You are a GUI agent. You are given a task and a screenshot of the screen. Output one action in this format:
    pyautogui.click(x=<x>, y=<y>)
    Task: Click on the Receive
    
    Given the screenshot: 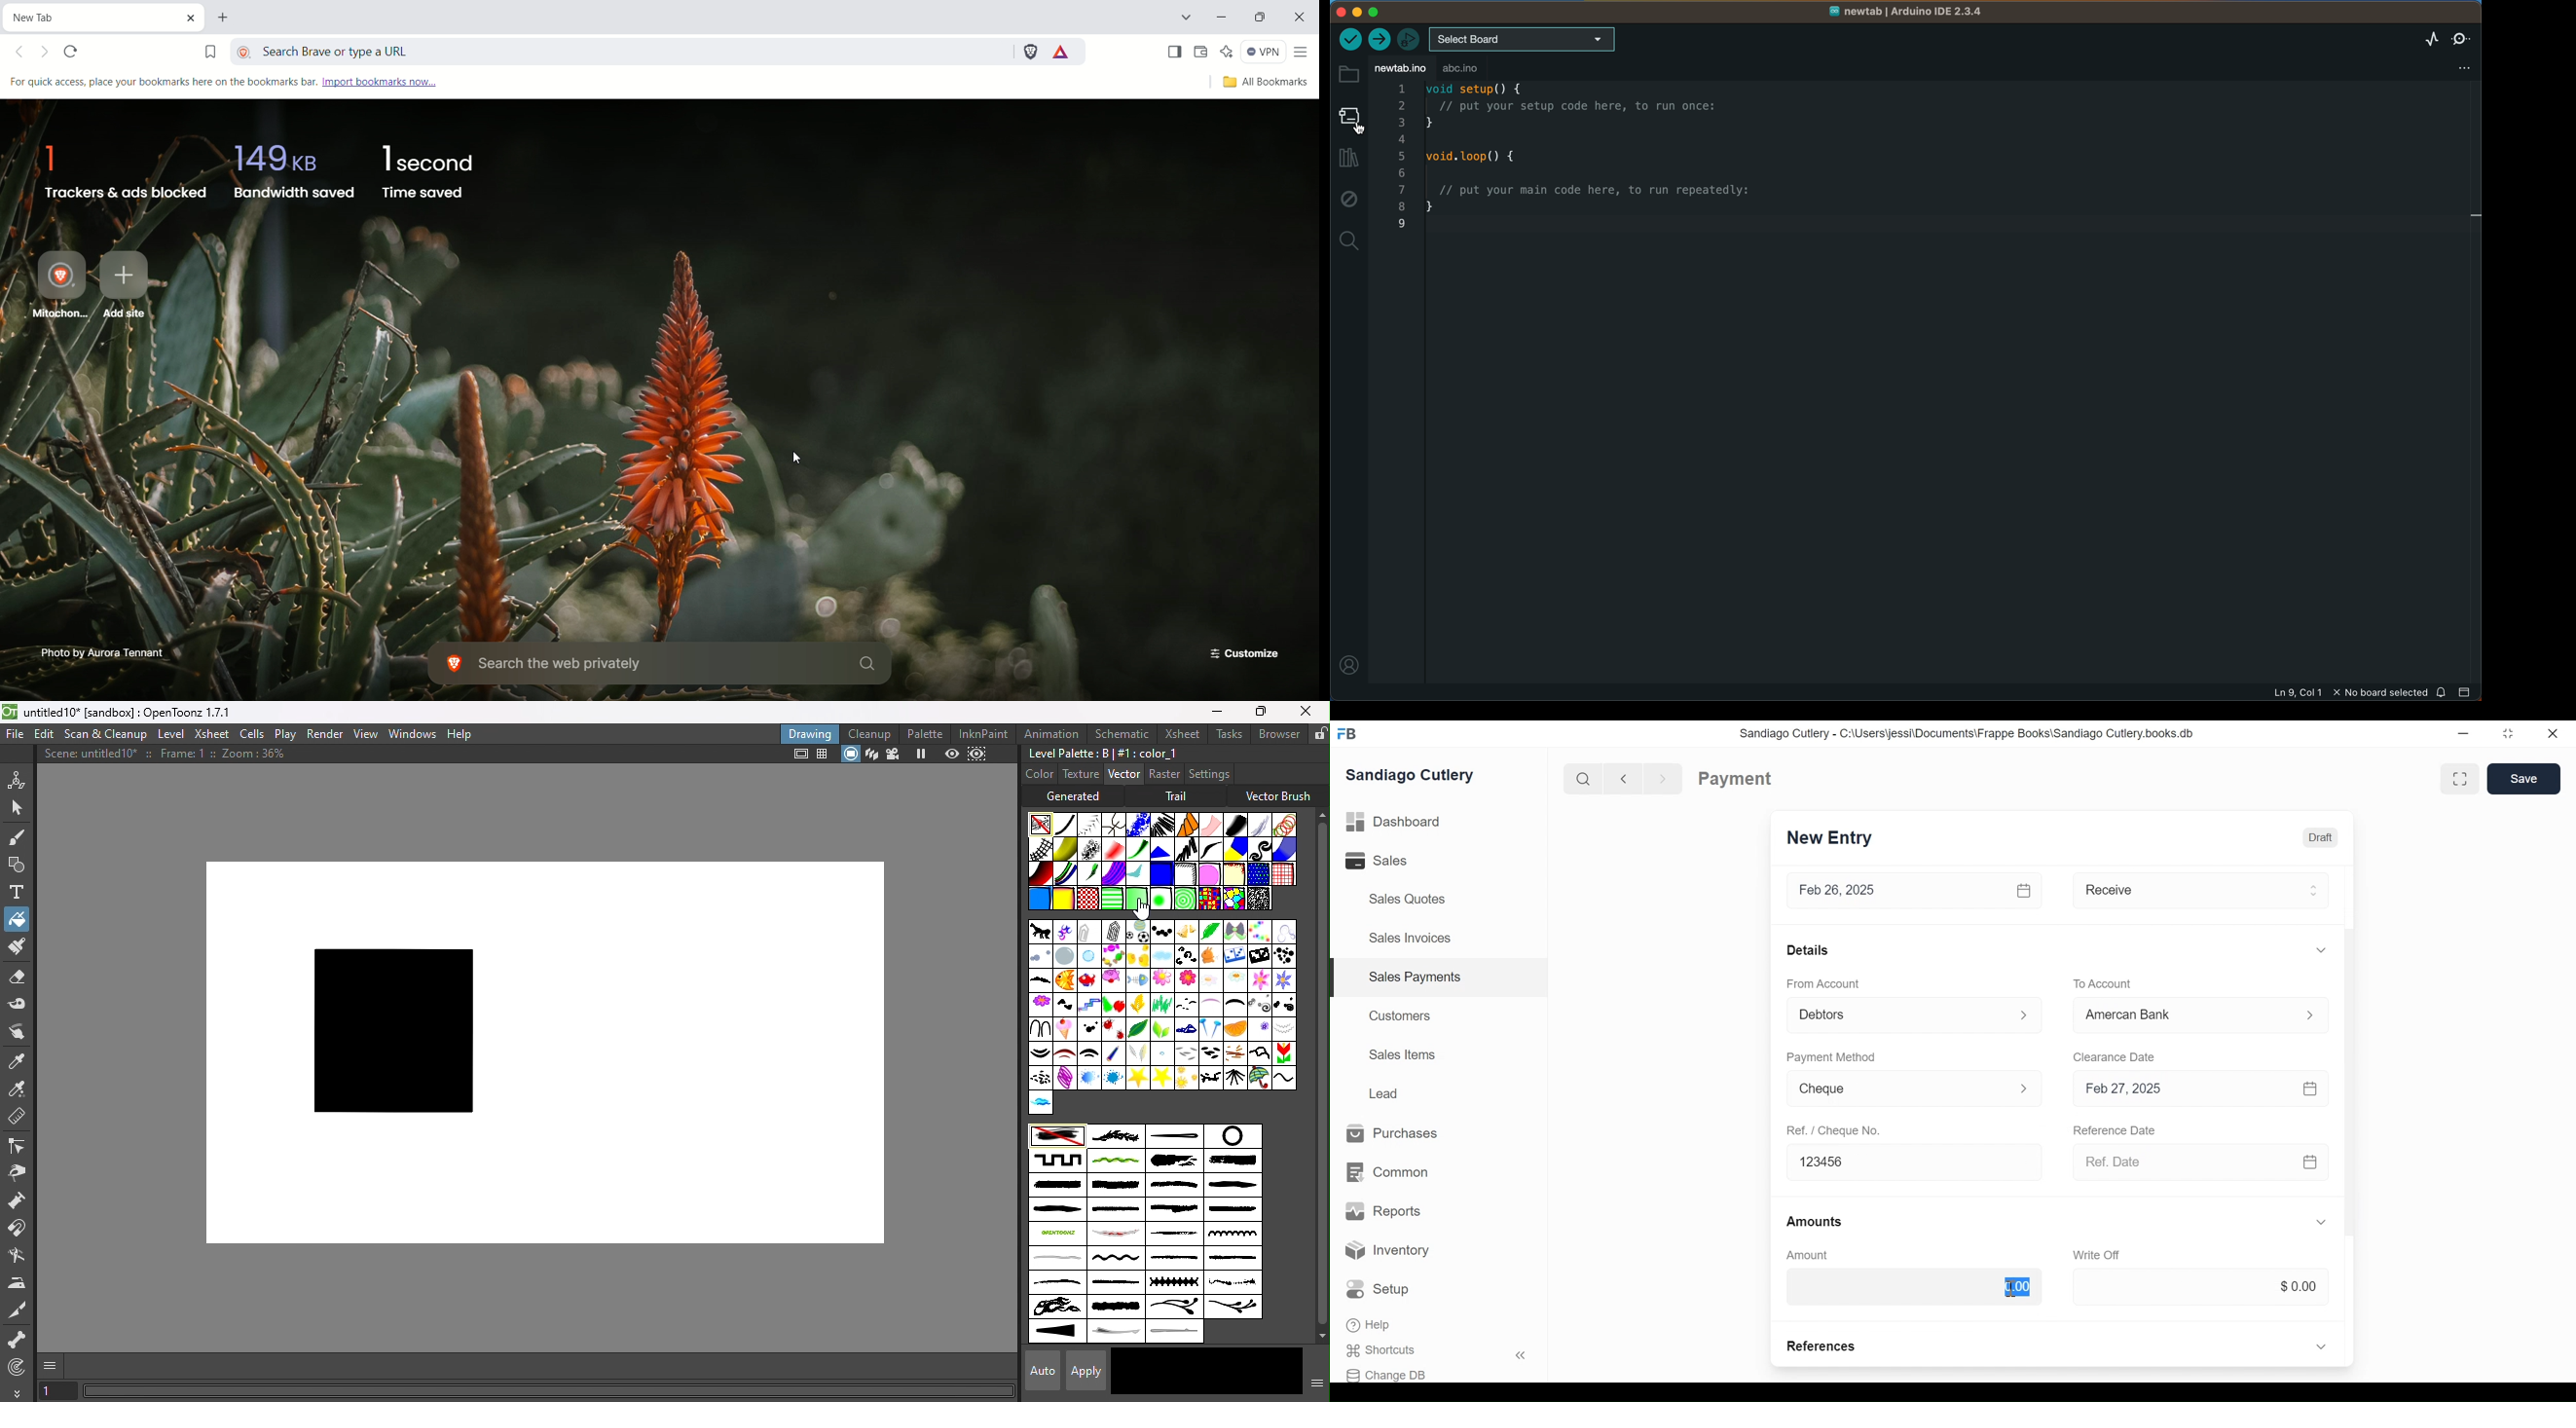 What is the action you would take?
    pyautogui.click(x=2181, y=889)
    